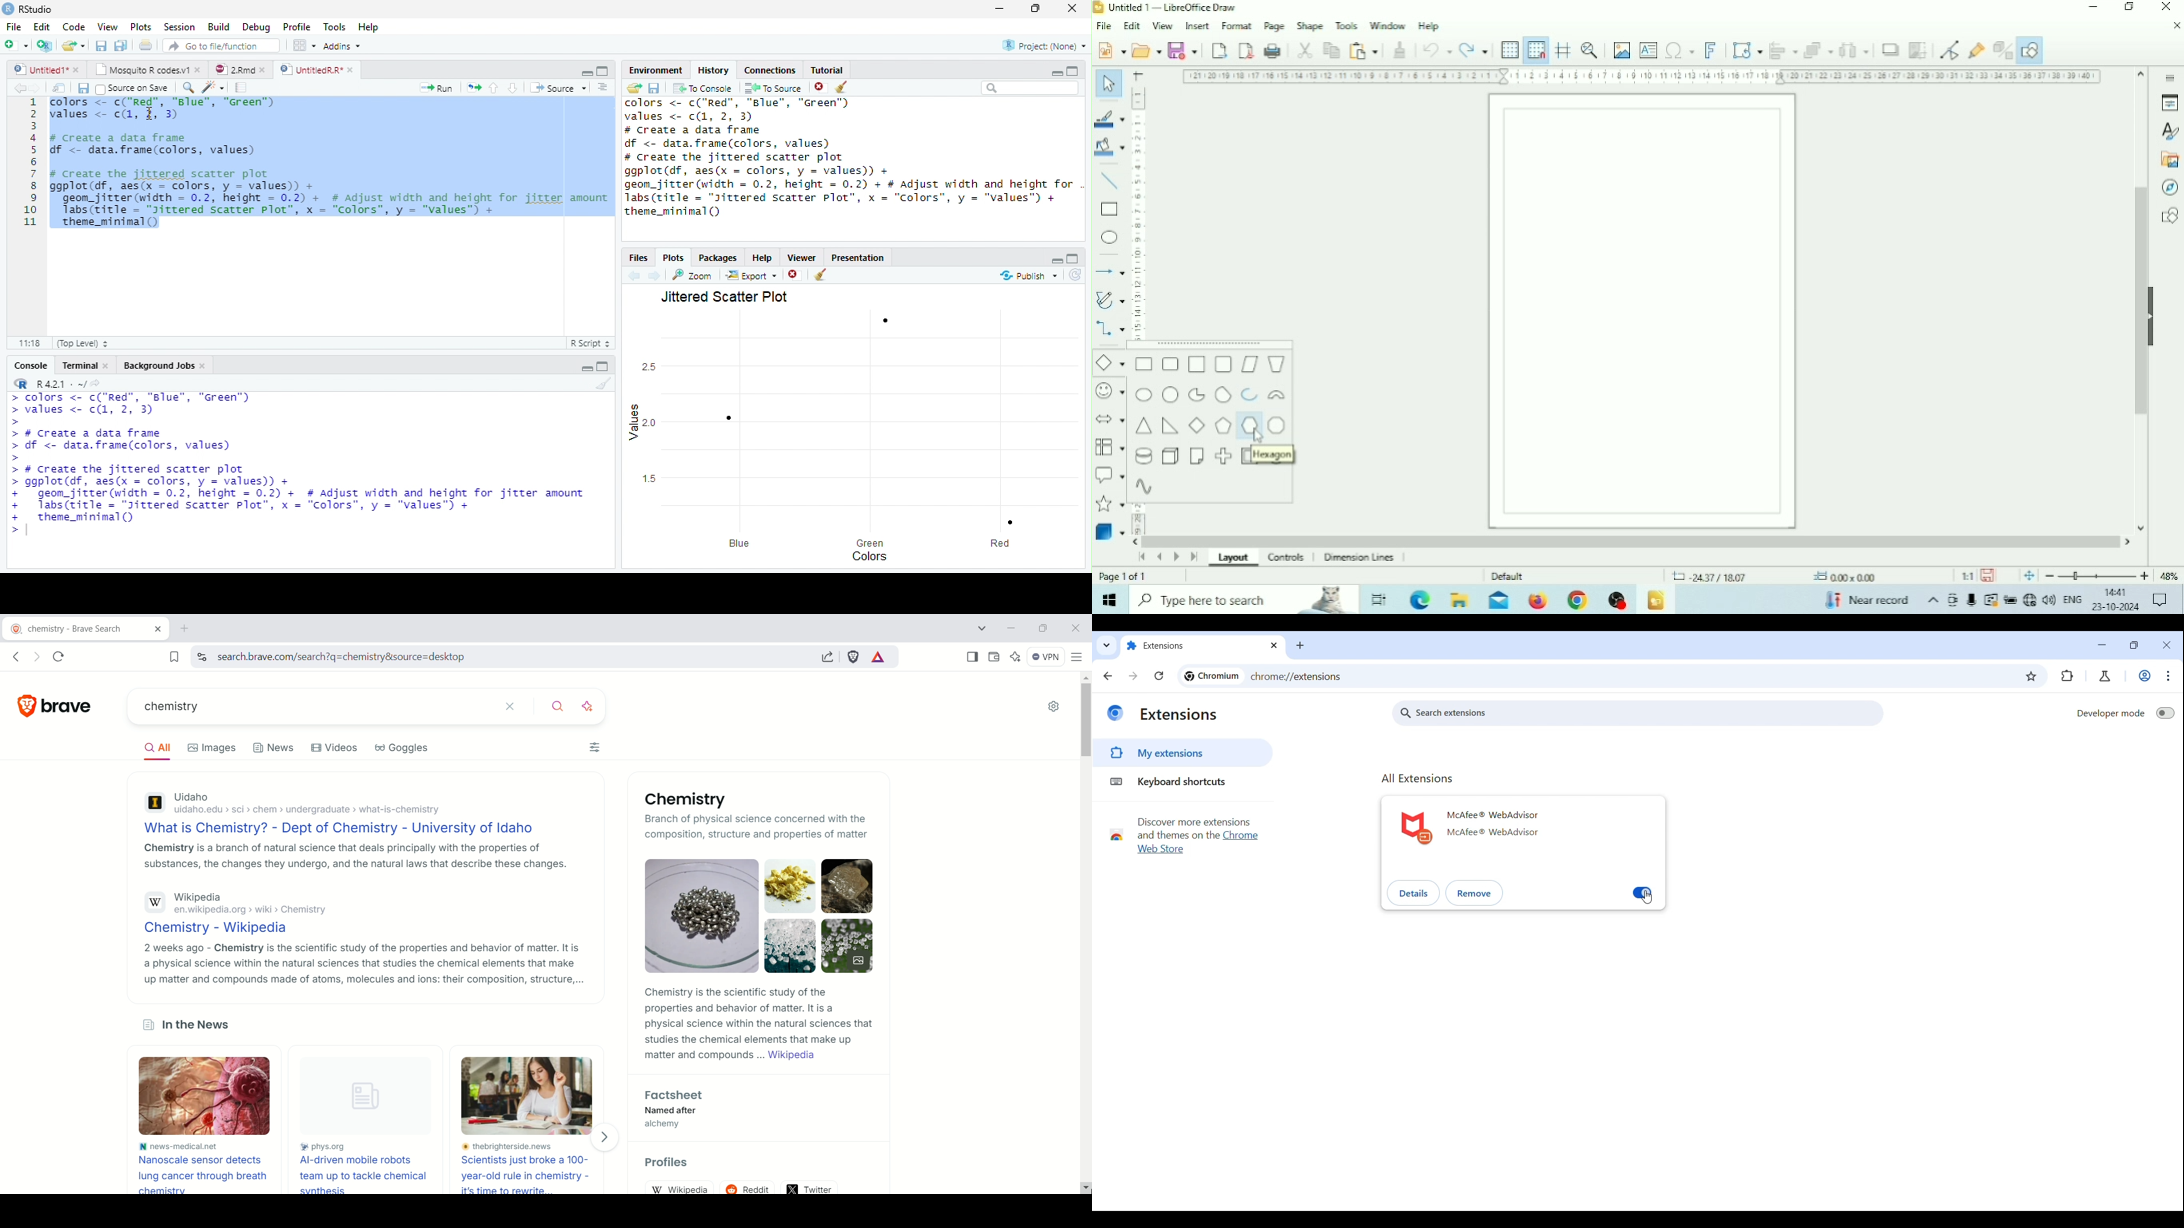 This screenshot has width=2184, height=1232. I want to click on Undo, so click(1437, 50).